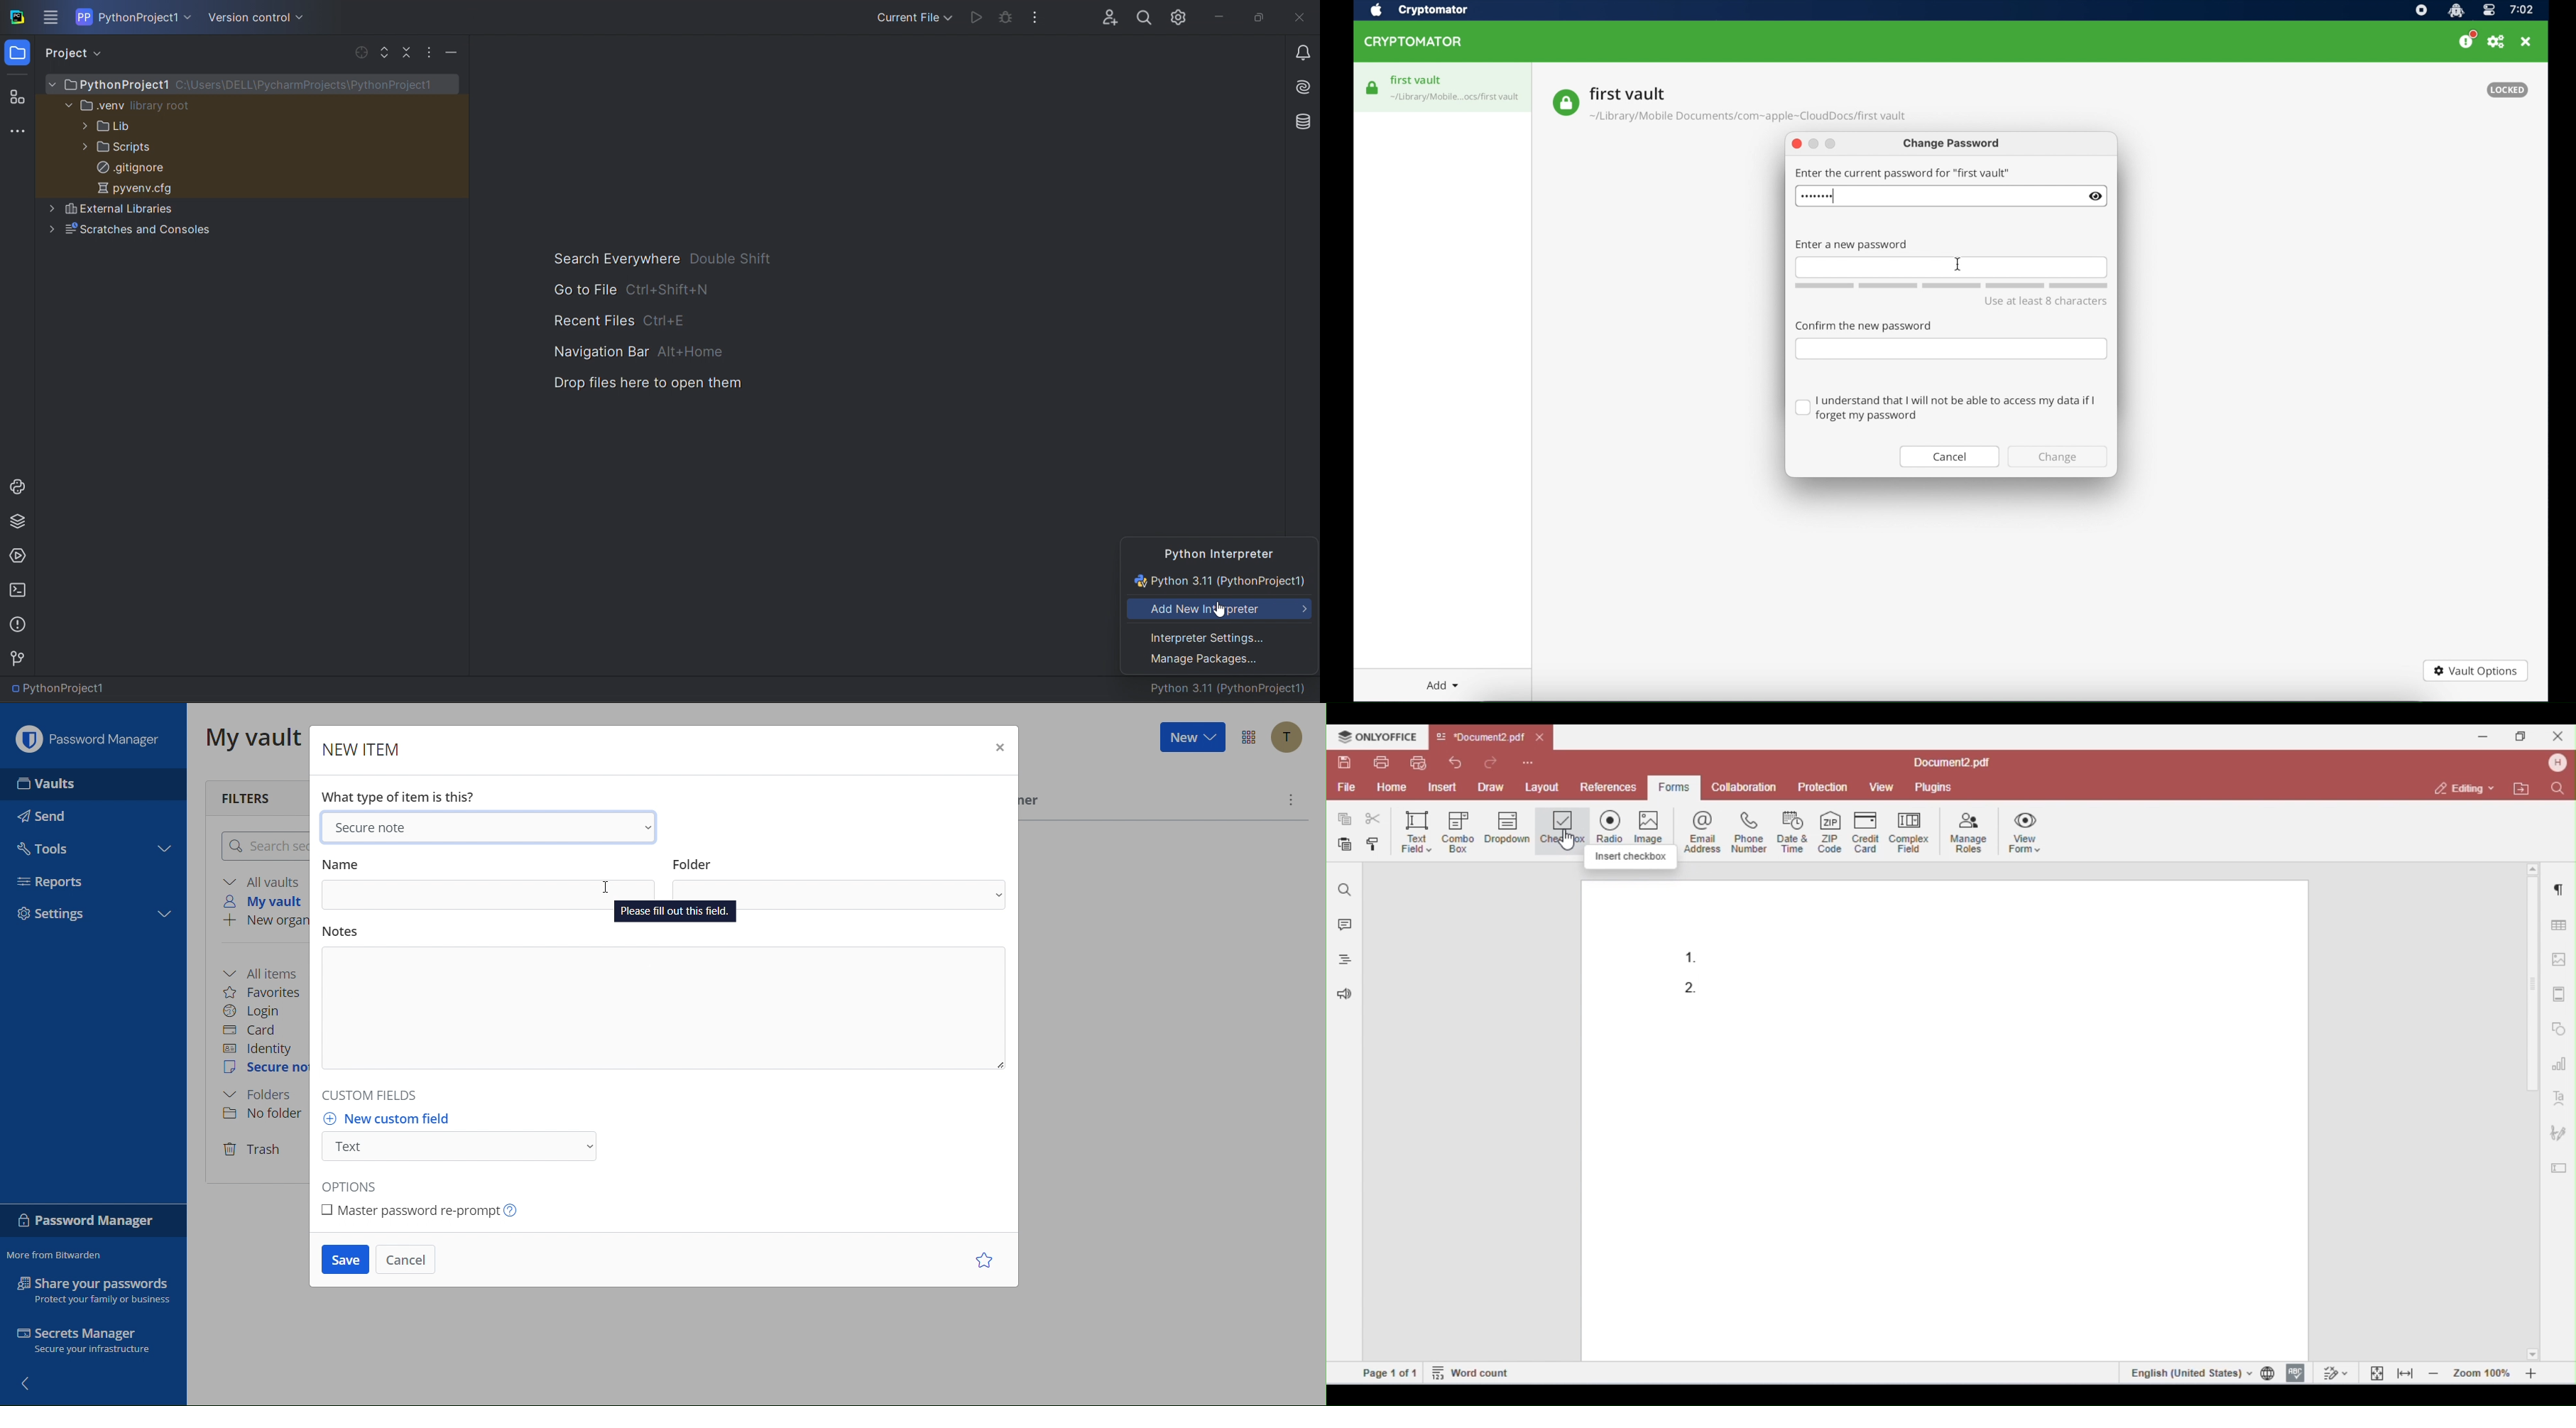  Describe the element at coordinates (268, 903) in the screenshot. I see `My vault` at that location.